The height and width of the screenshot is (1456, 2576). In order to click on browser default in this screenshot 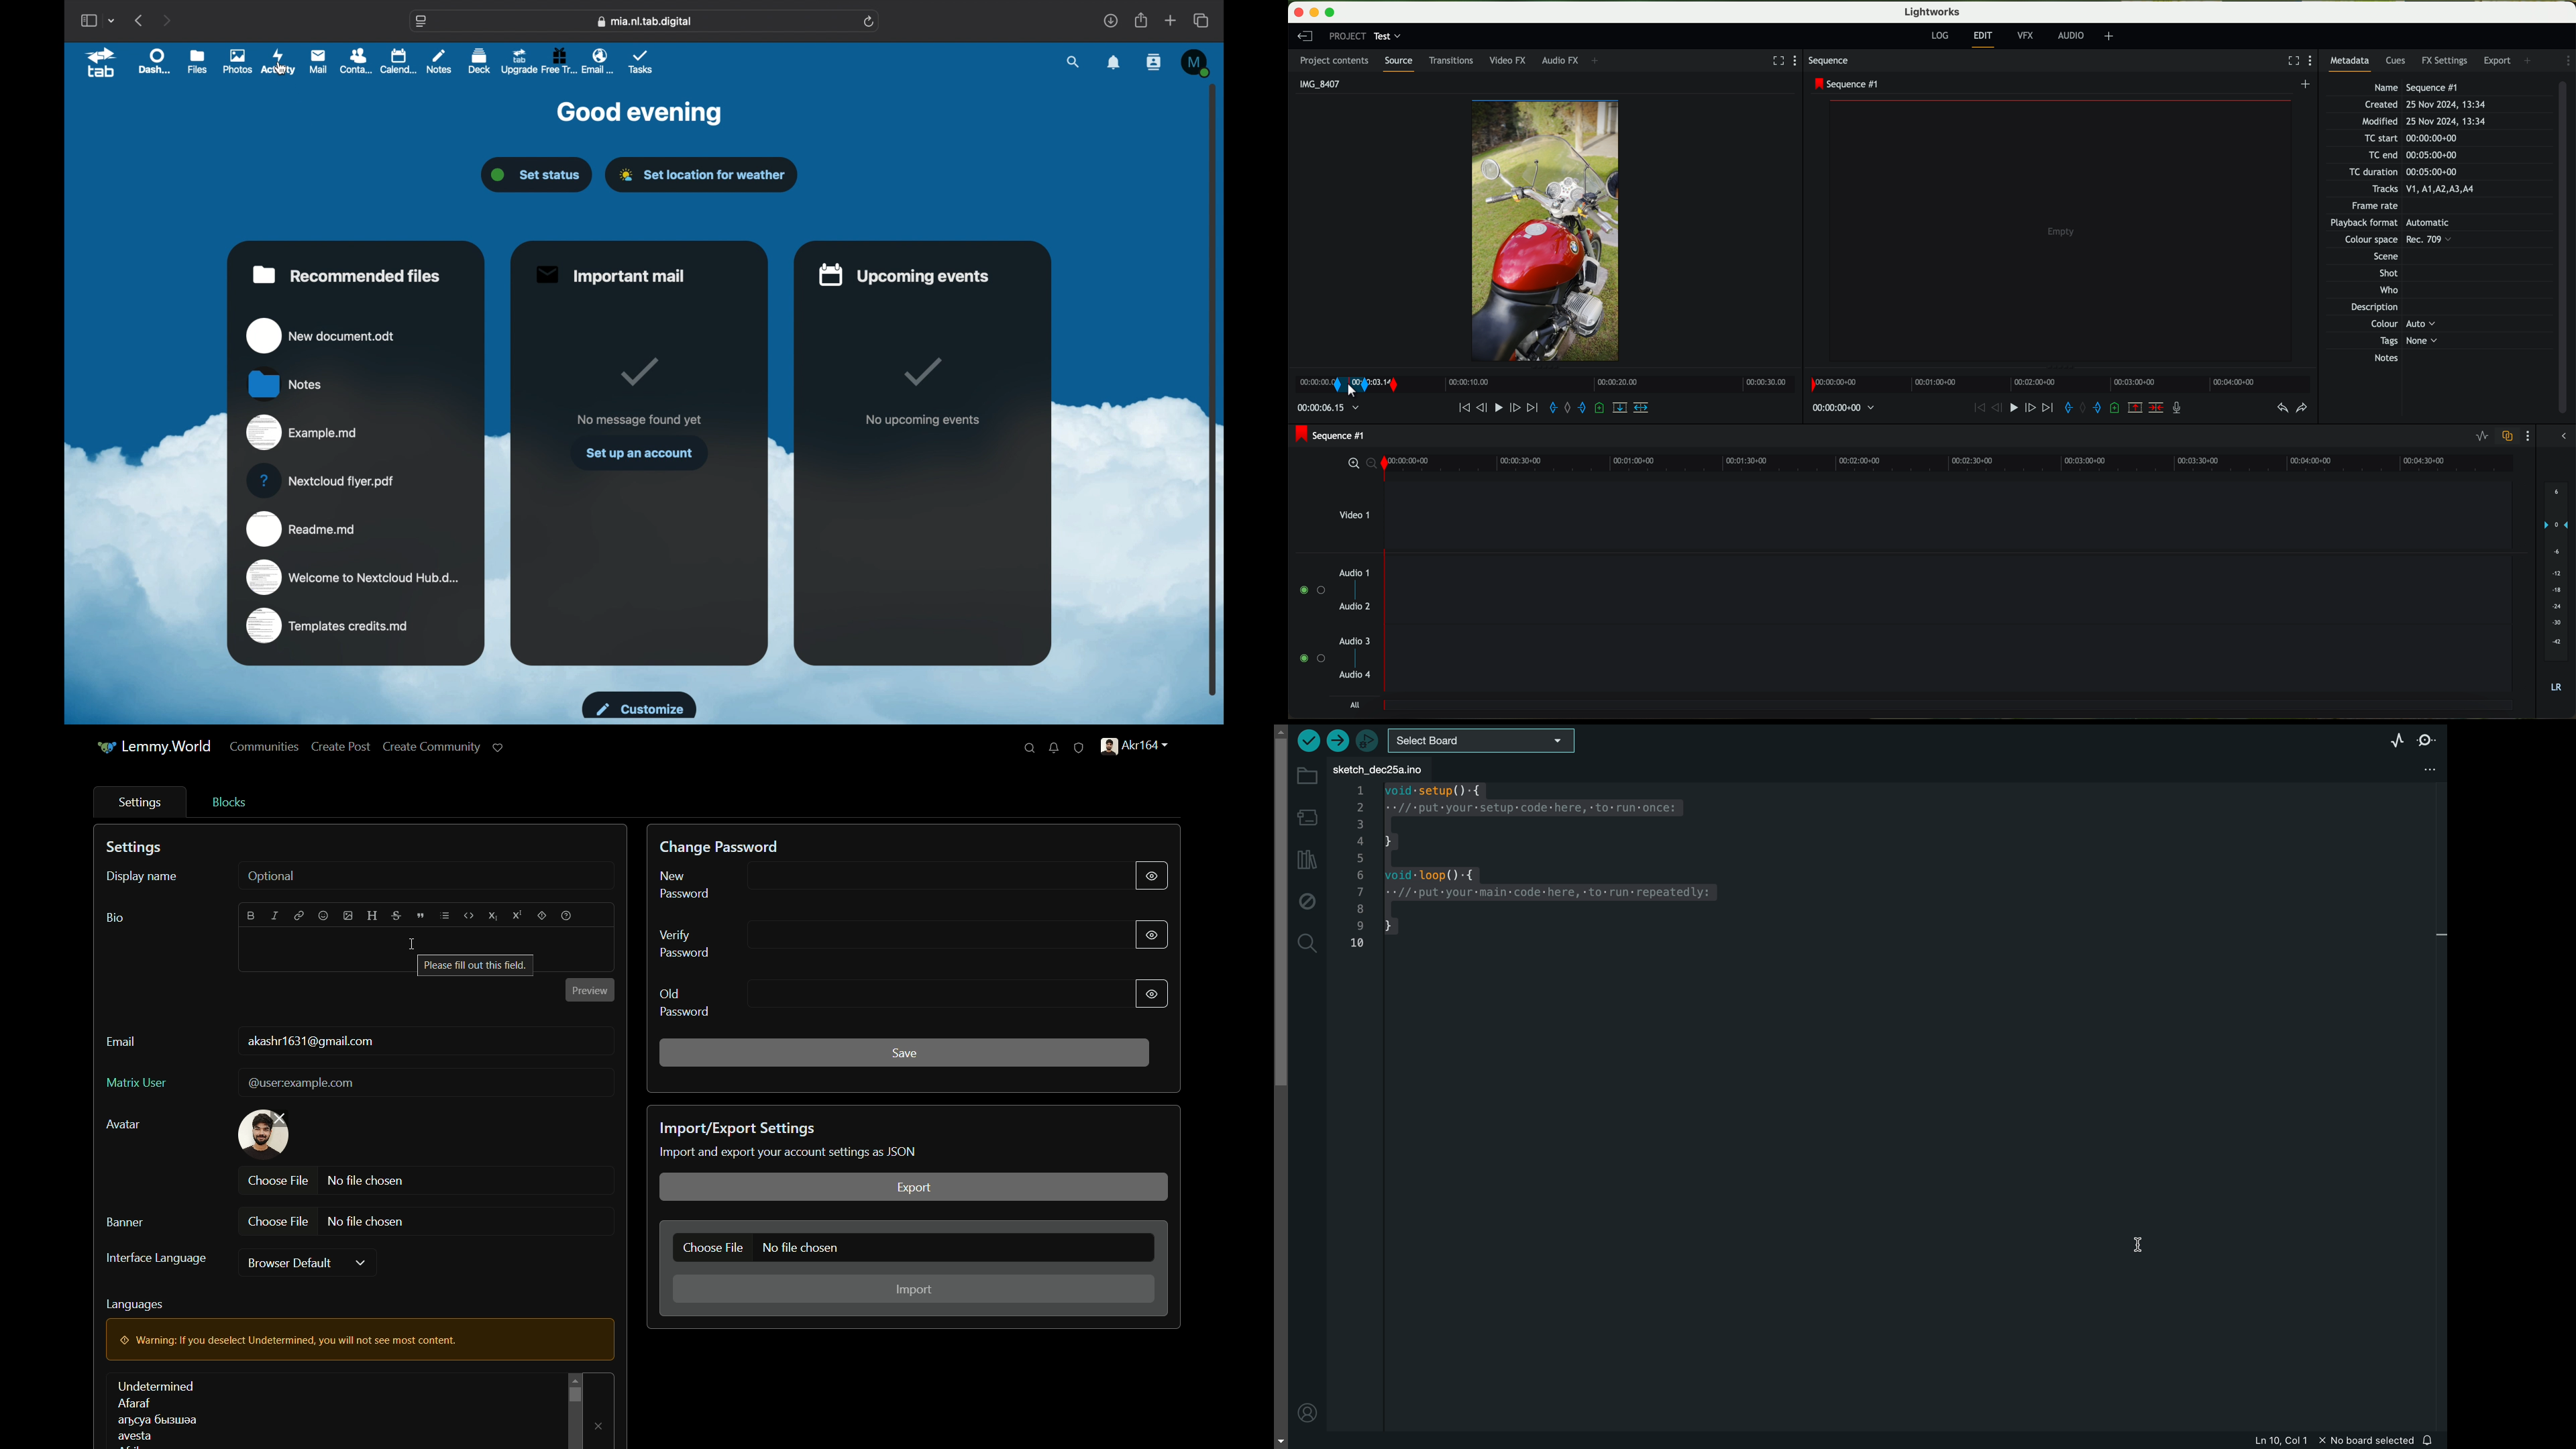, I will do `click(288, 1263)`.